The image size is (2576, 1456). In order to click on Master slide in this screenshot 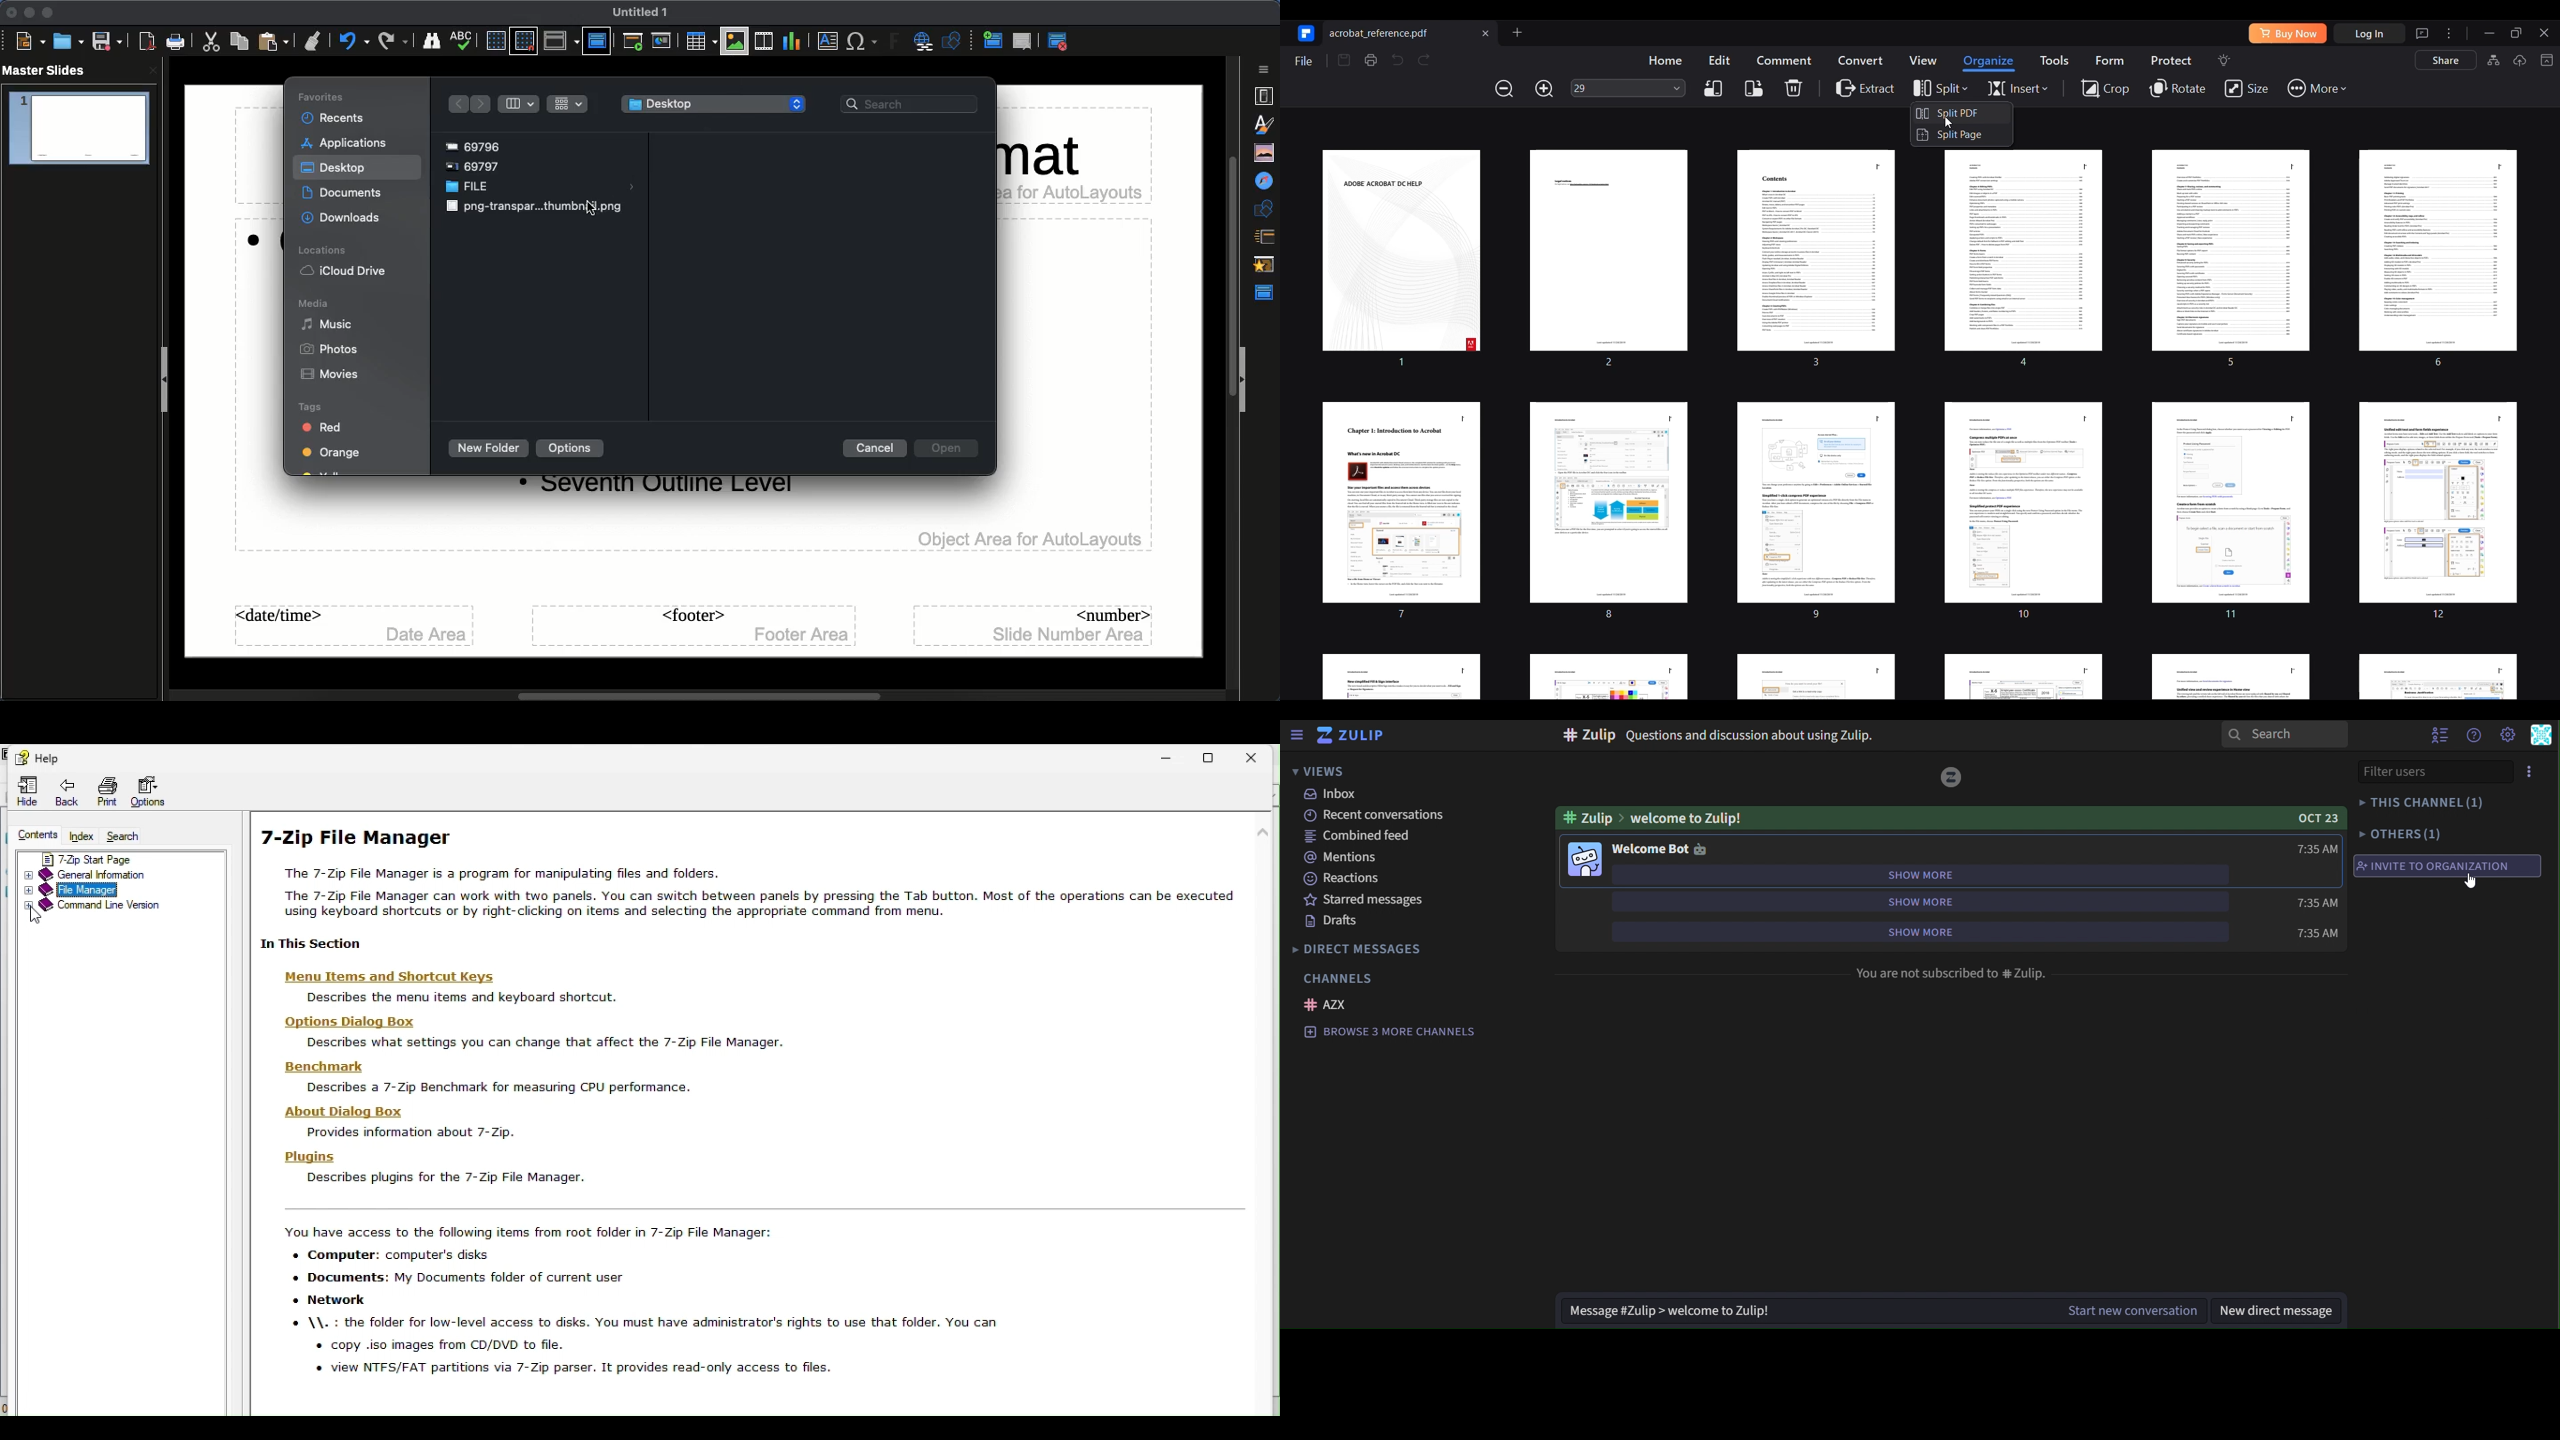, I will do `click(596, 40)`.